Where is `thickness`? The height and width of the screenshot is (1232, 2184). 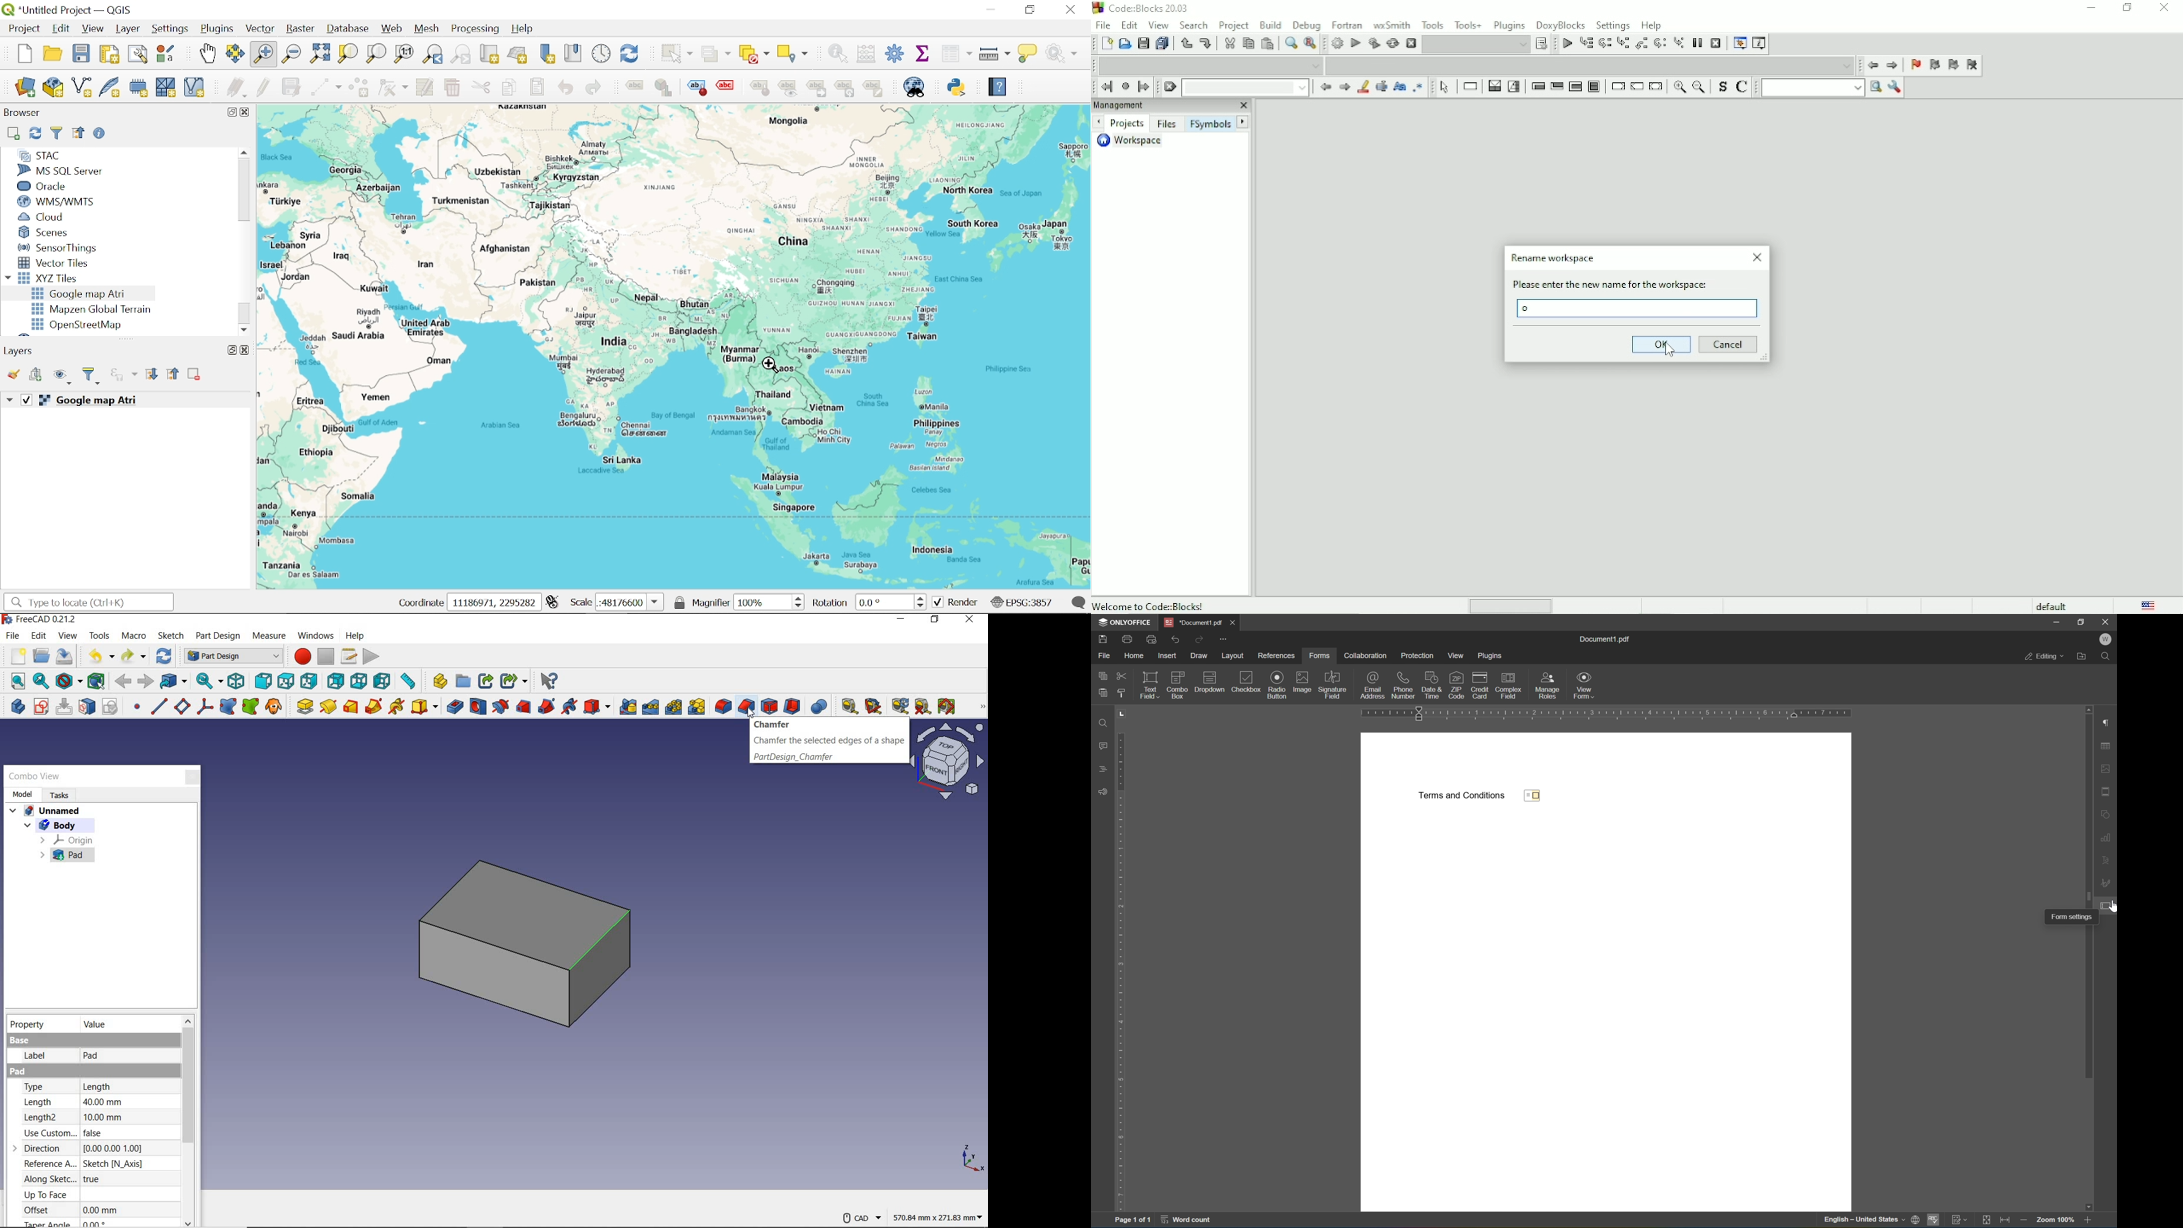 thickness is located at coordinates (793, 706).